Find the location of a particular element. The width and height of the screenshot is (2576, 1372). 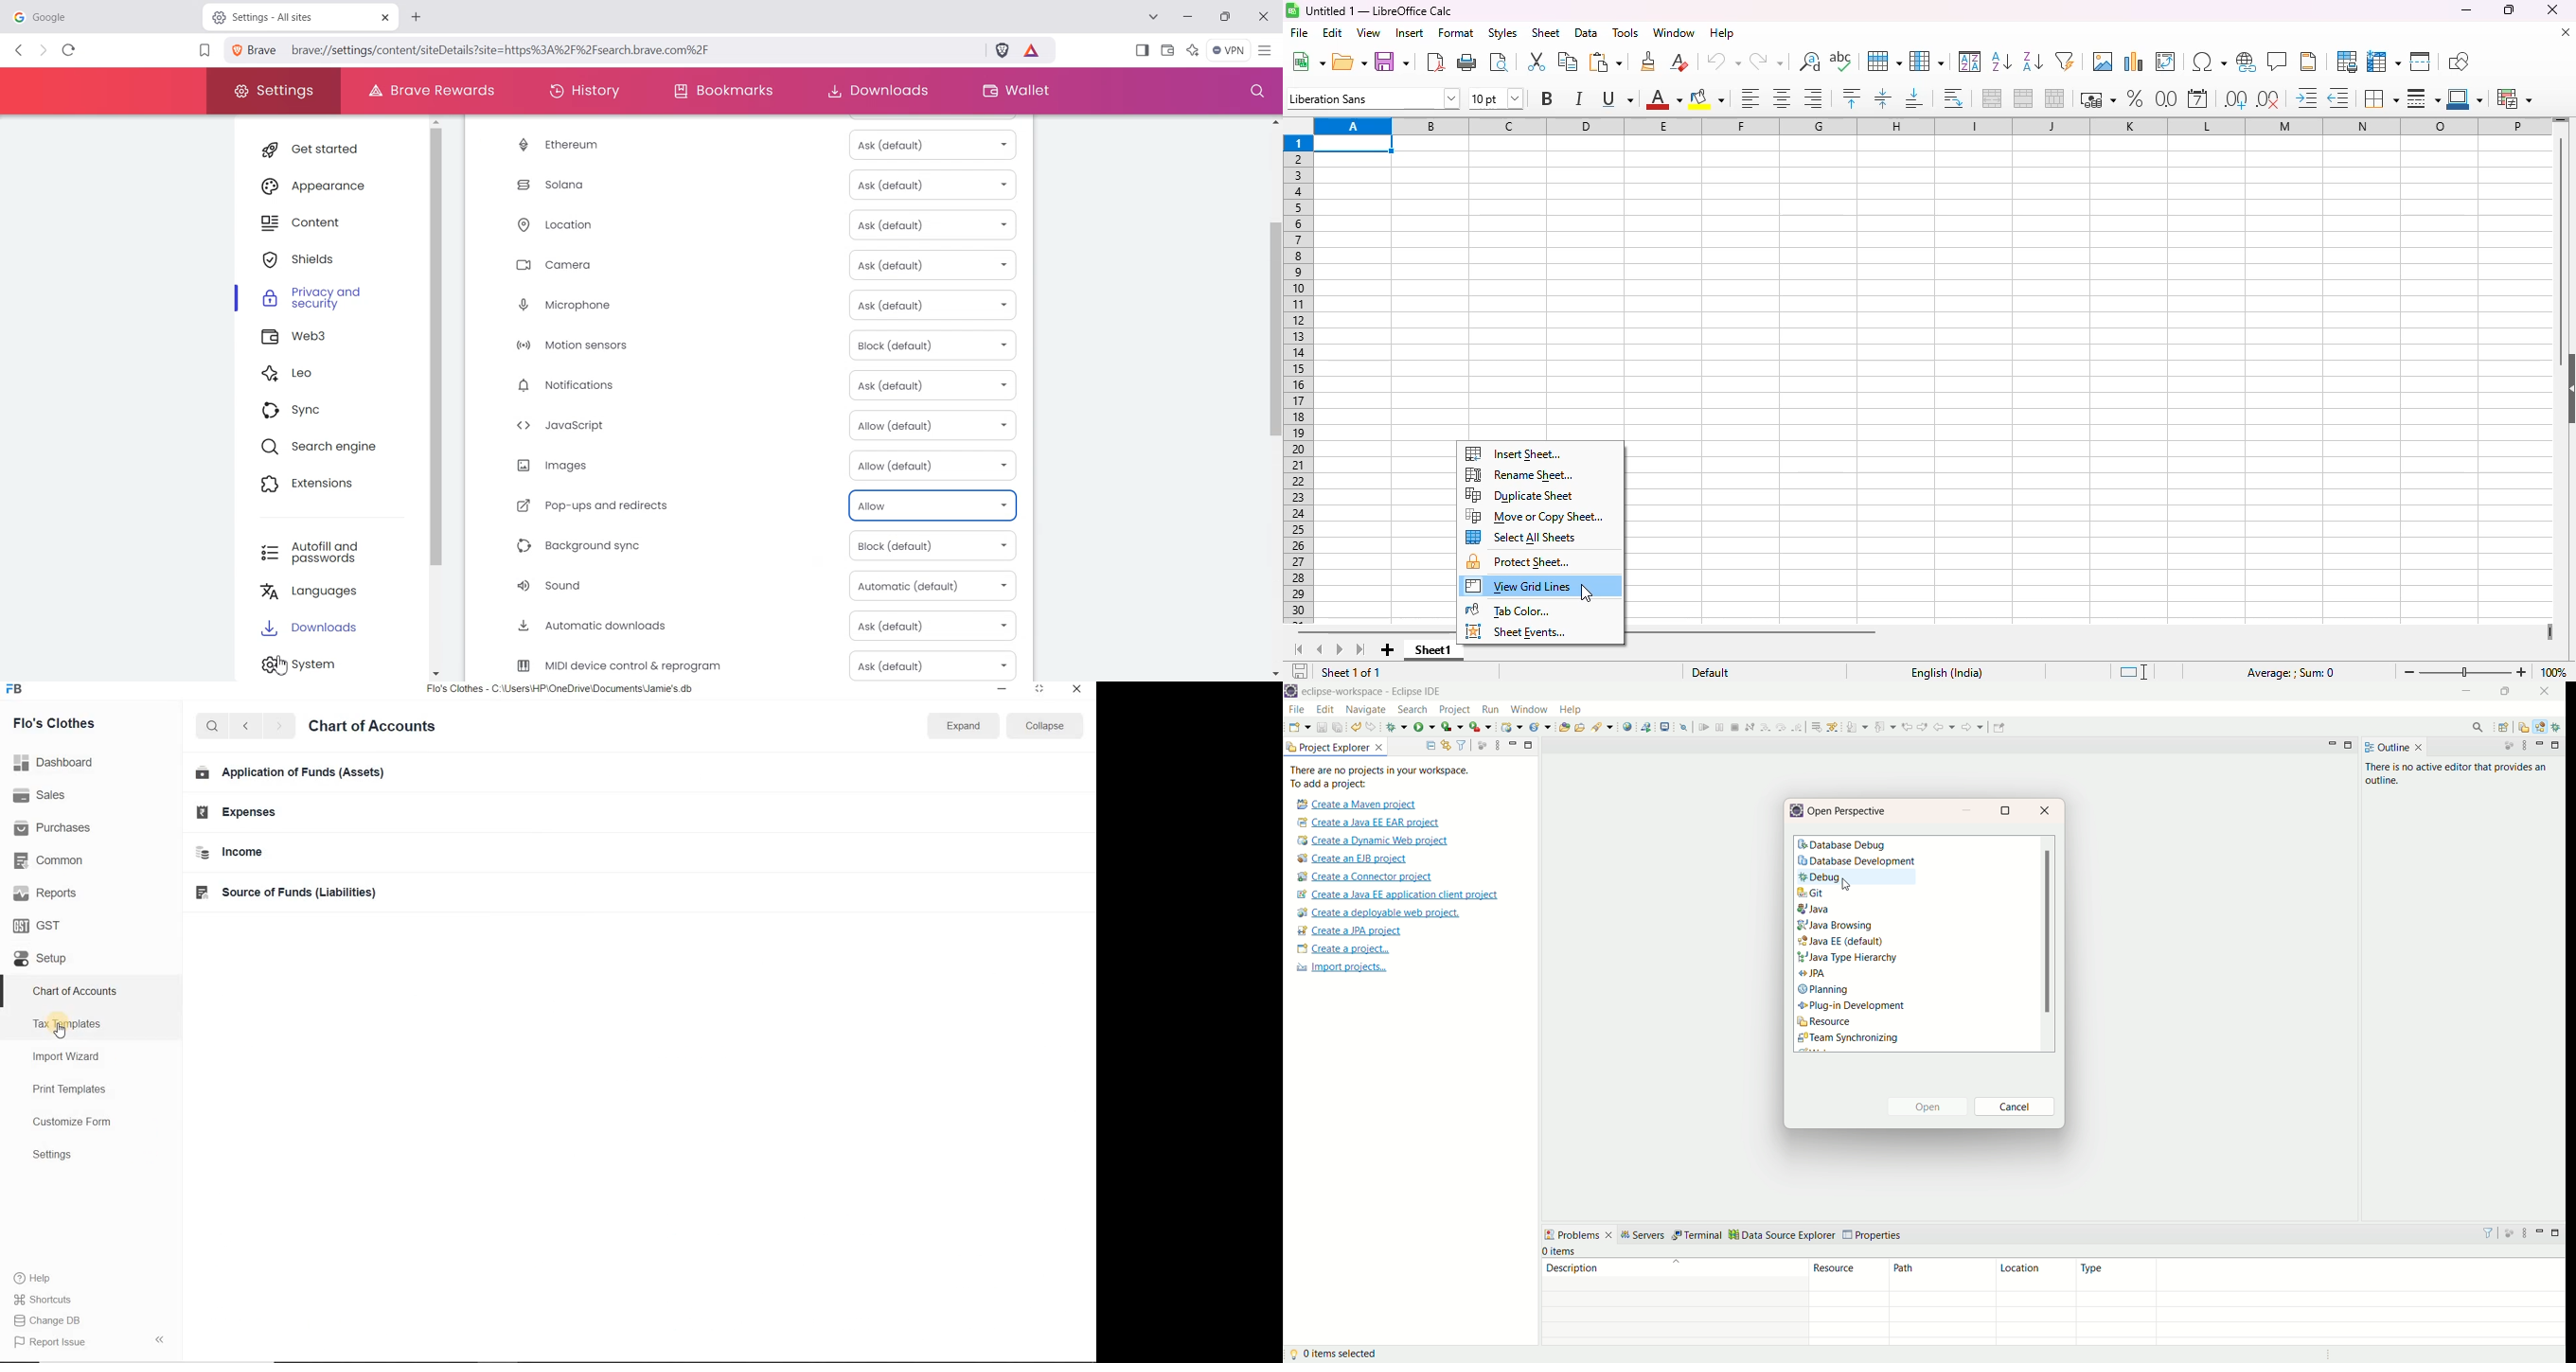

open perspective is located at coordinates (2504, 727).